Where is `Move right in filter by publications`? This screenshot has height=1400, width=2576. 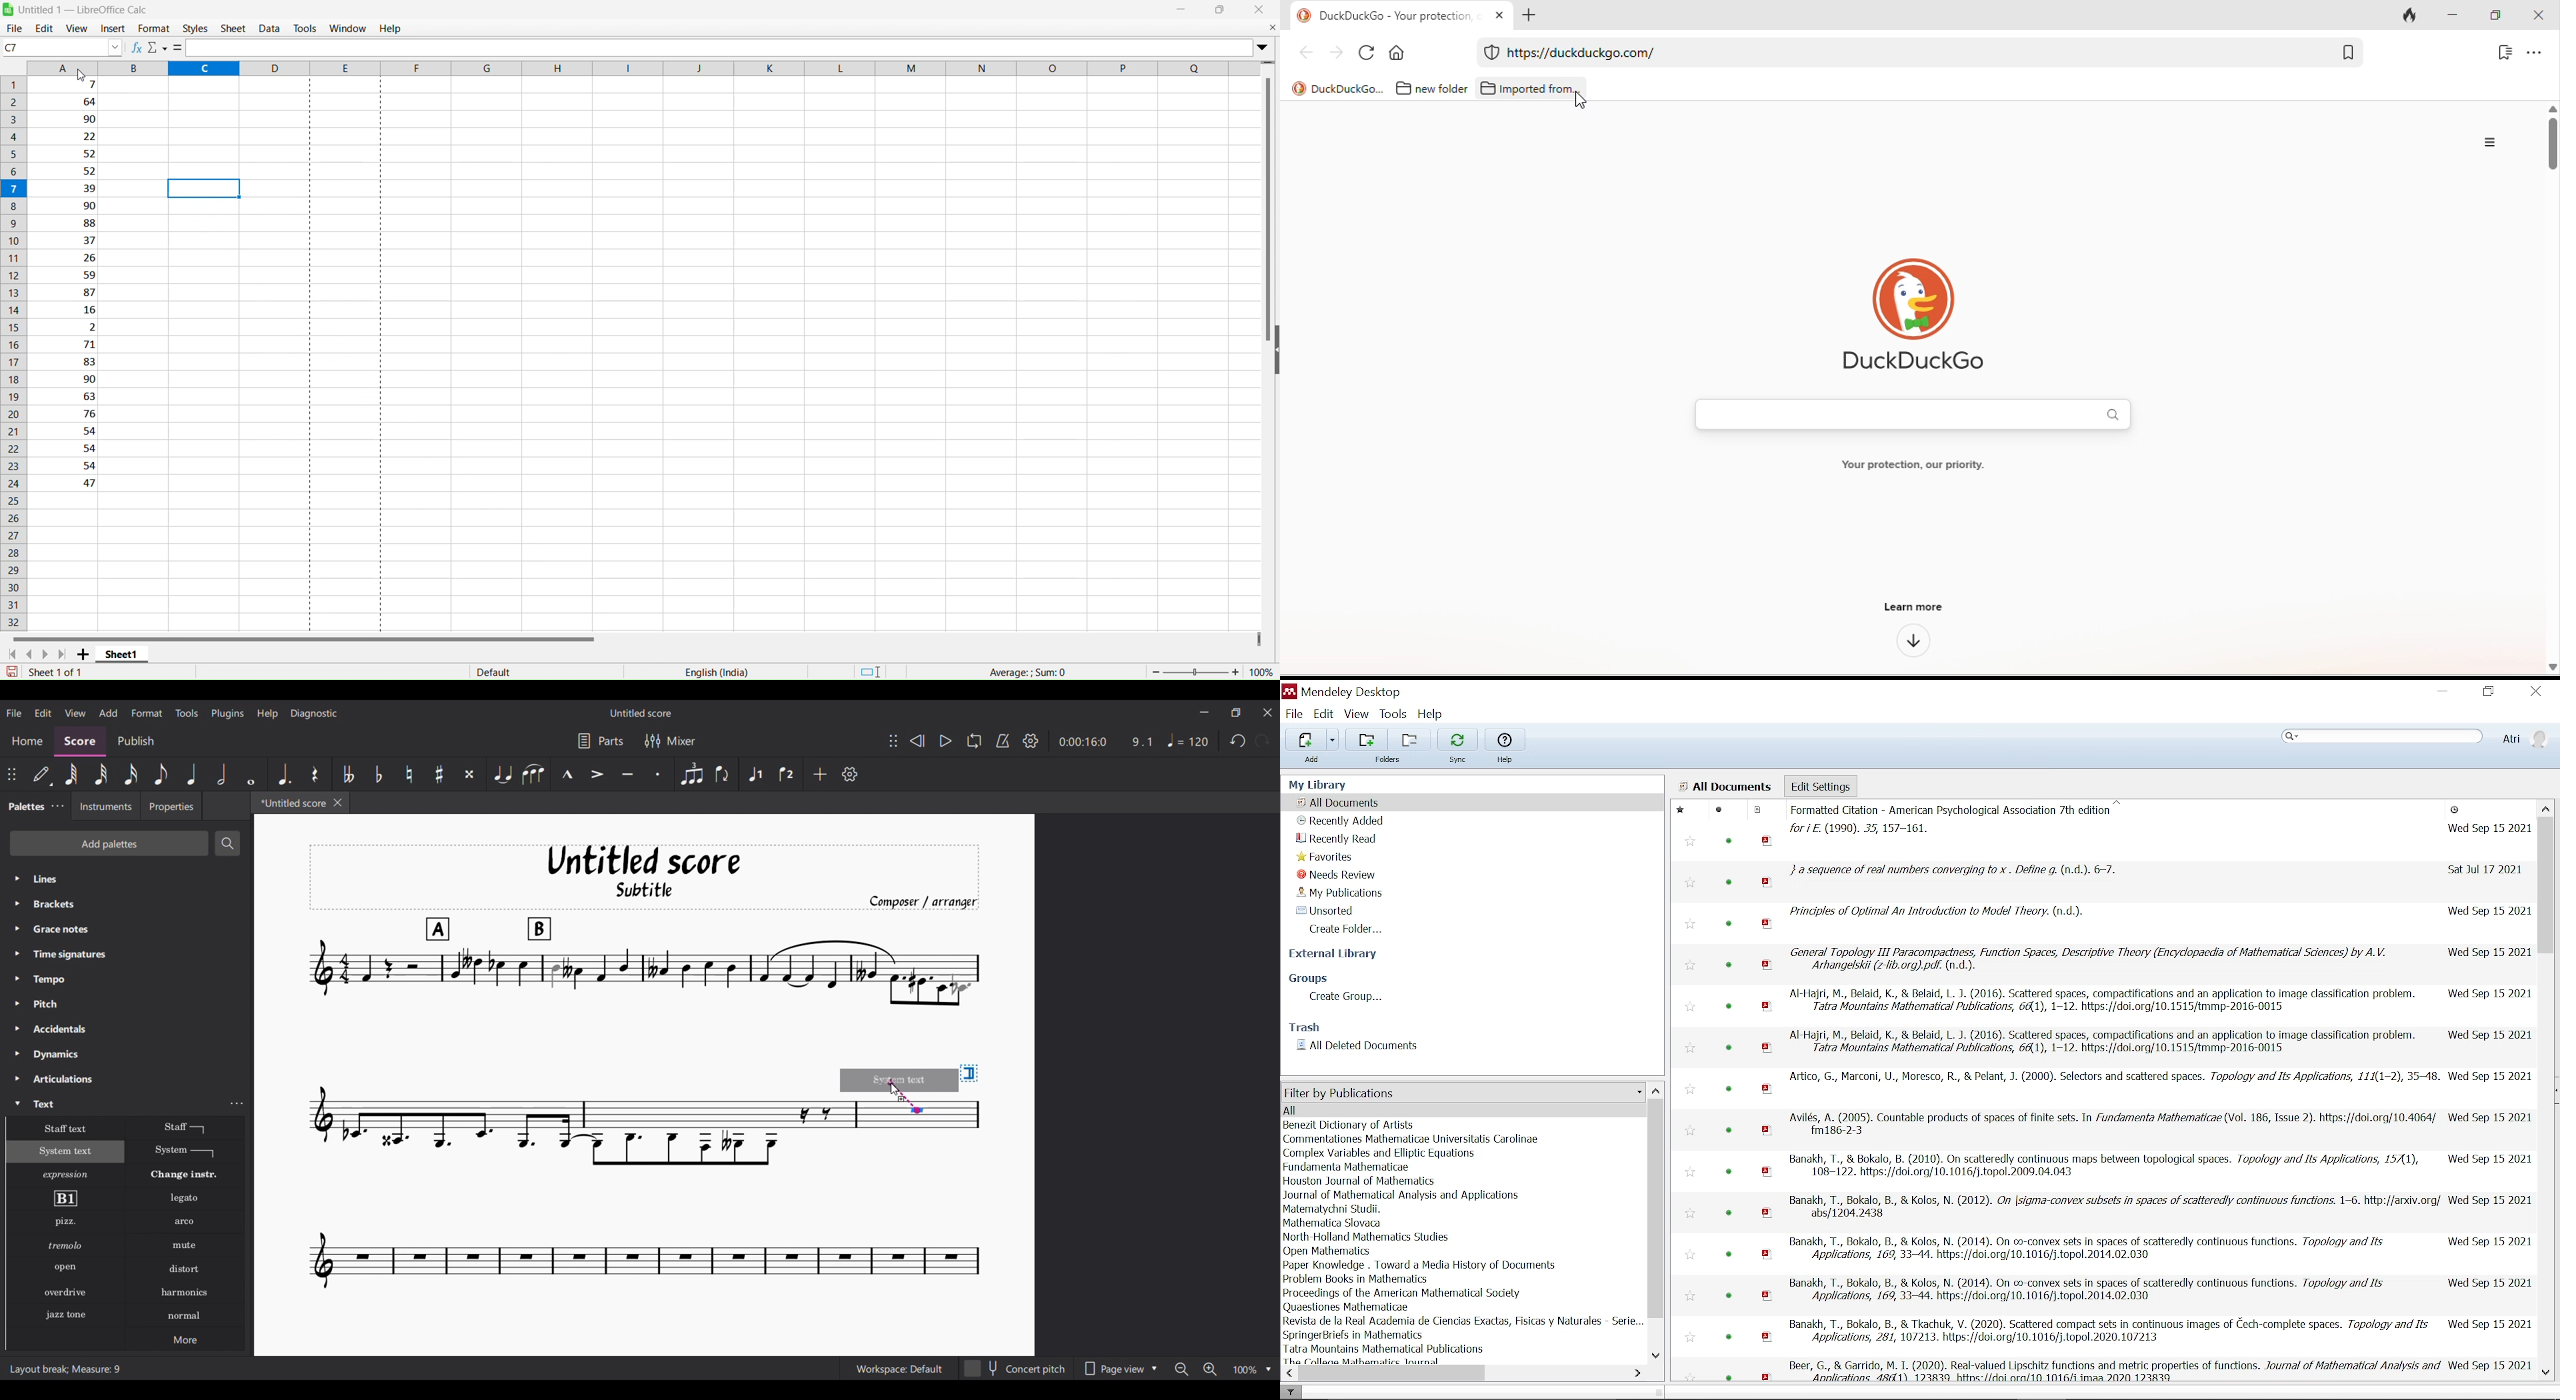 Move right in filter by publications is located at coordinates (1636, 1373).